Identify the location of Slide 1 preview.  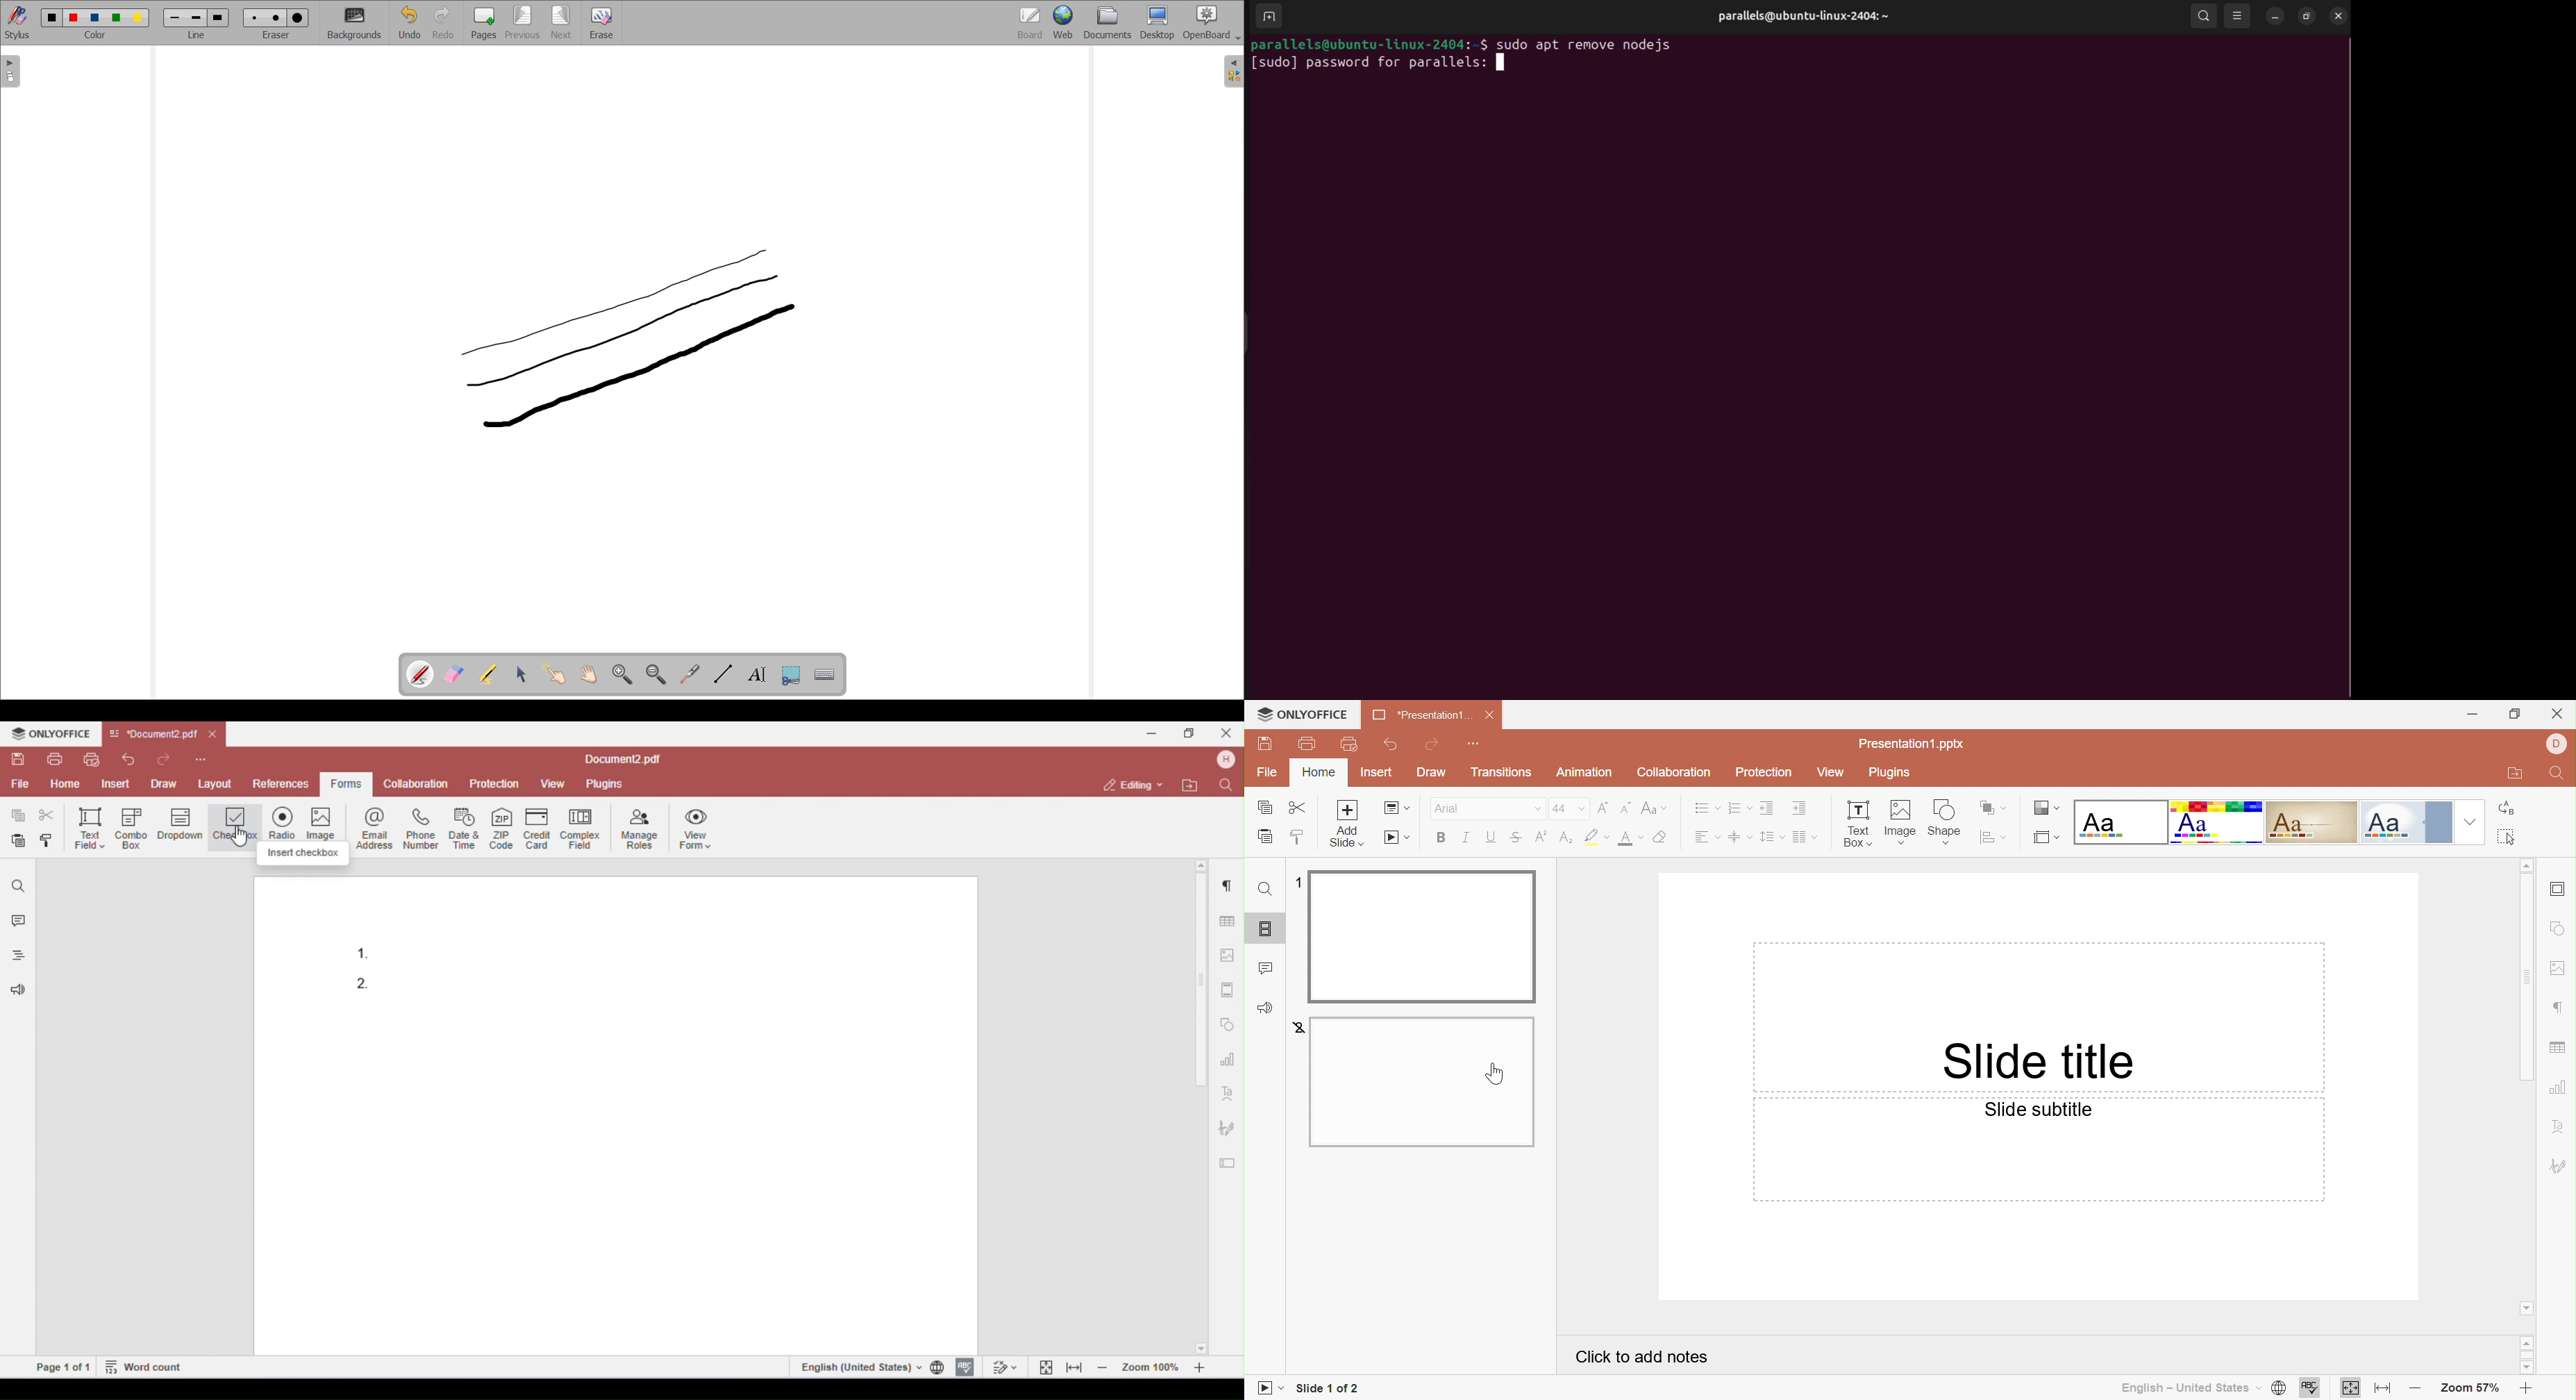
(1421, 936).